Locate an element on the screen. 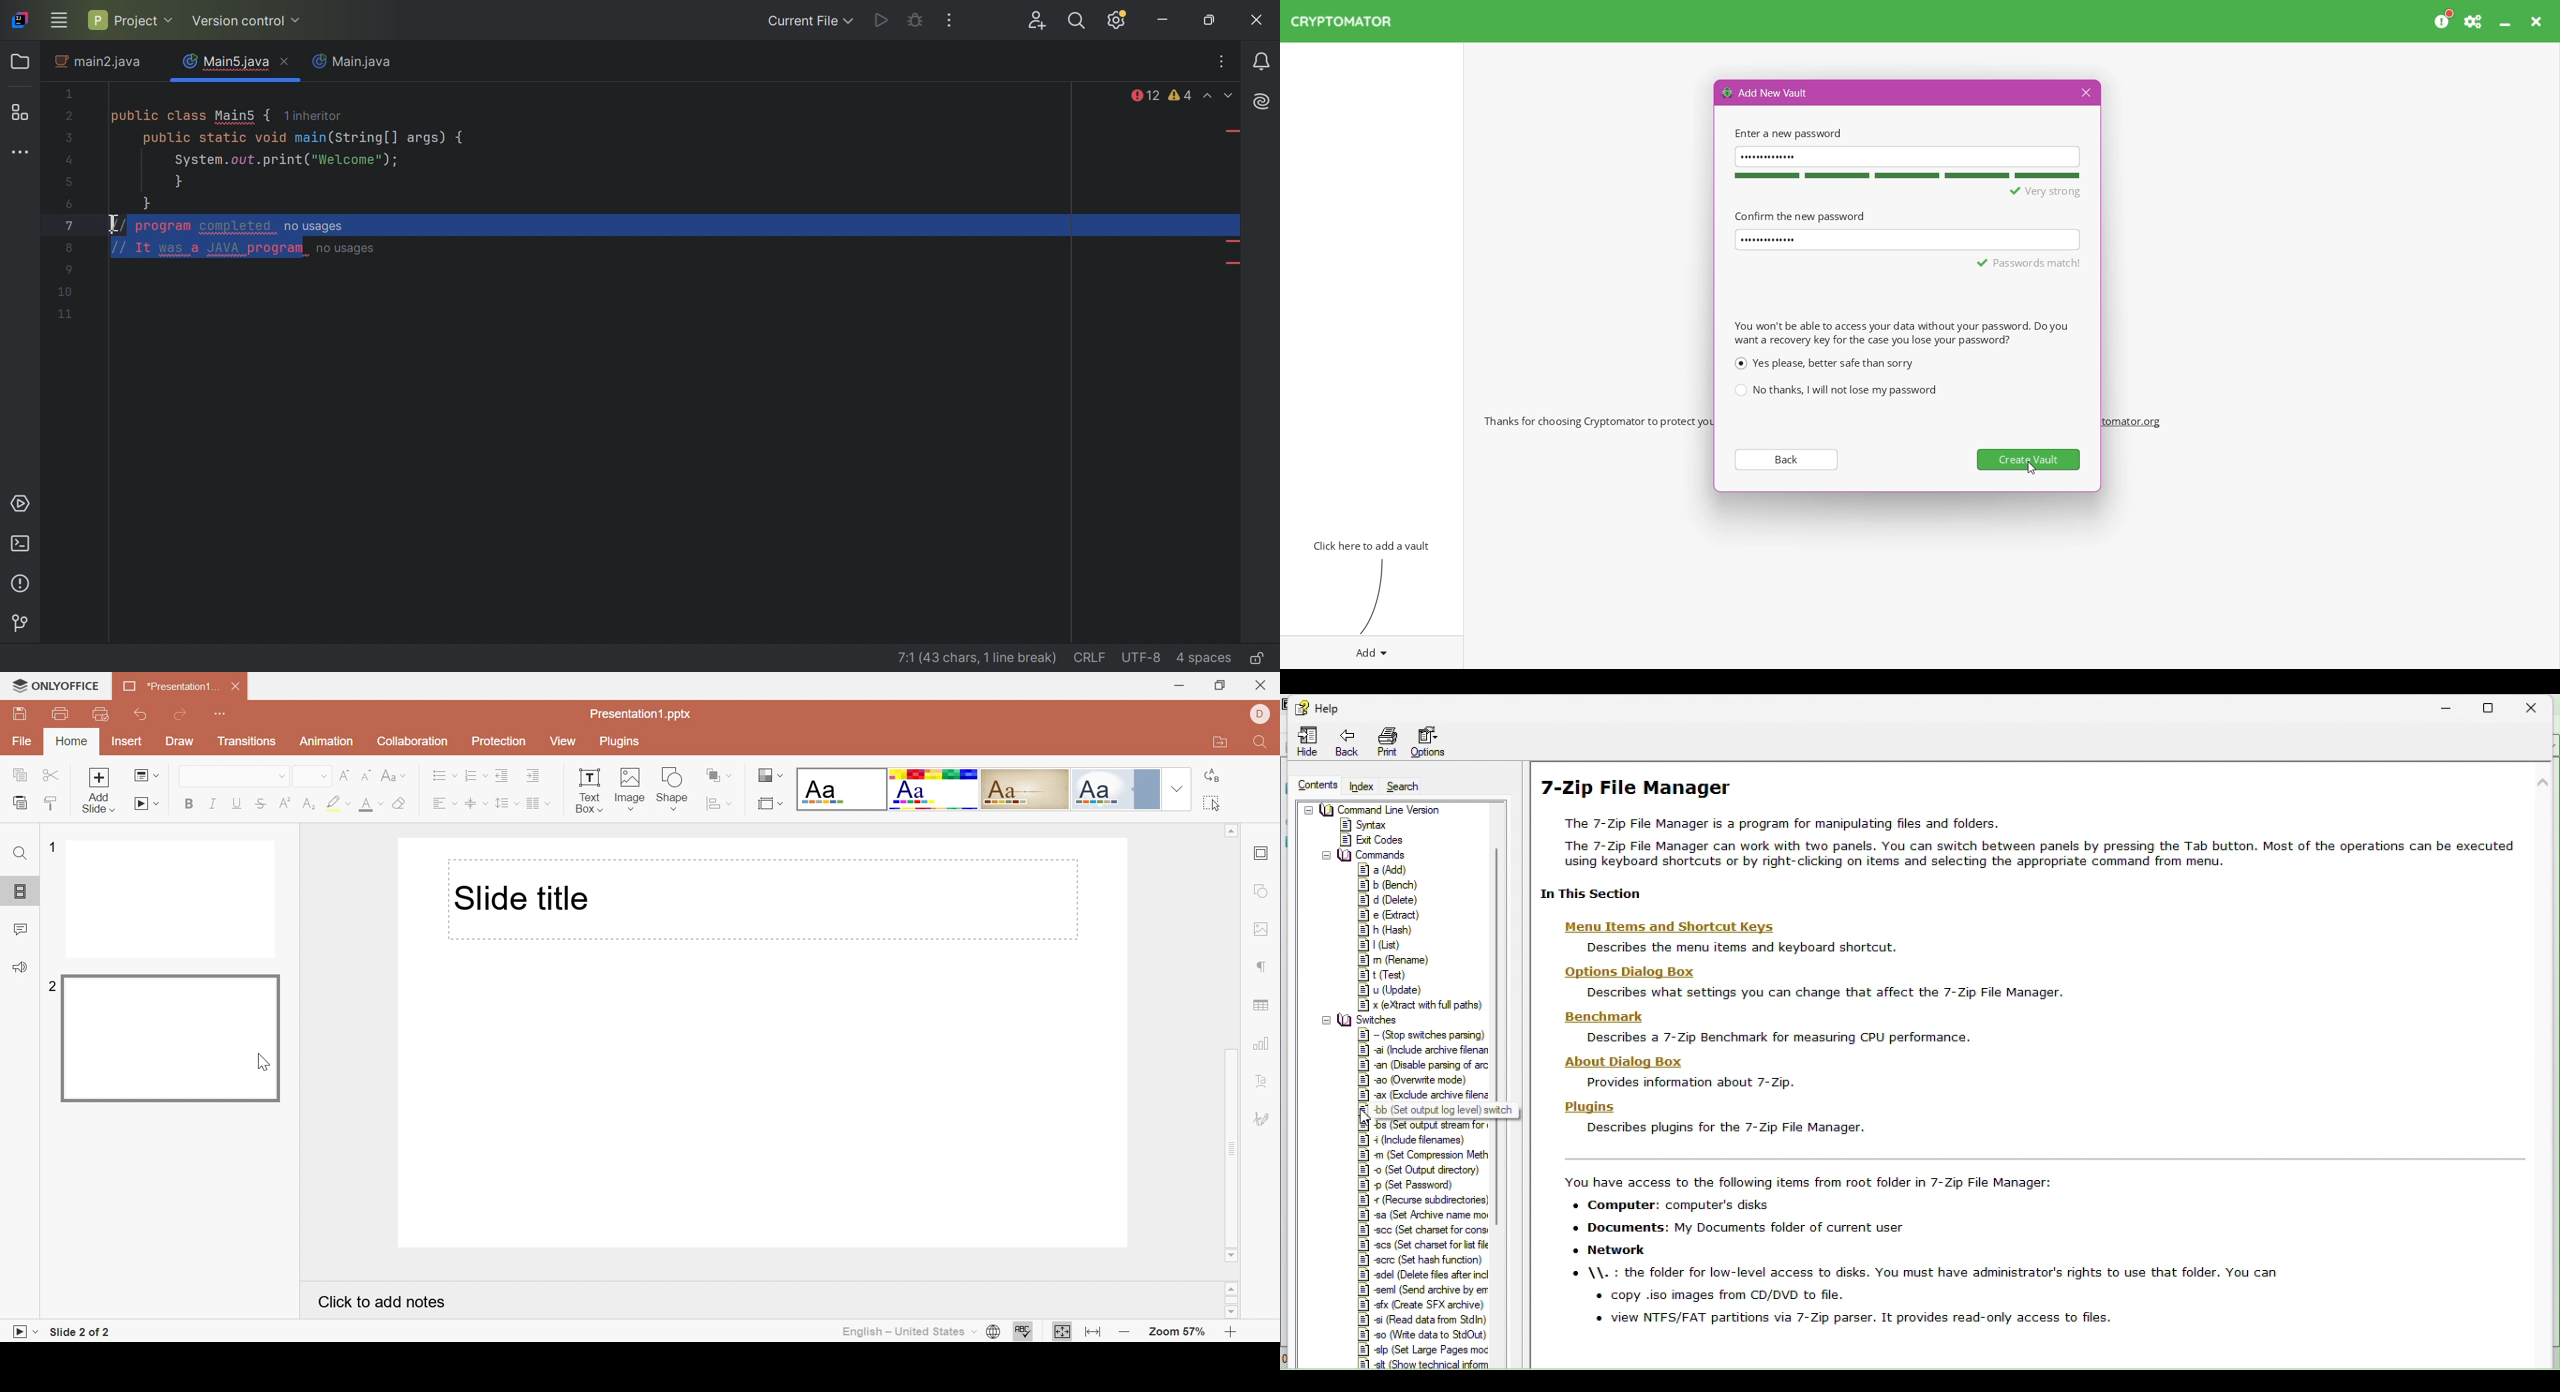 This screenshot has width=2576, height=1400. Clear Style is located at coordinates (401, 802).